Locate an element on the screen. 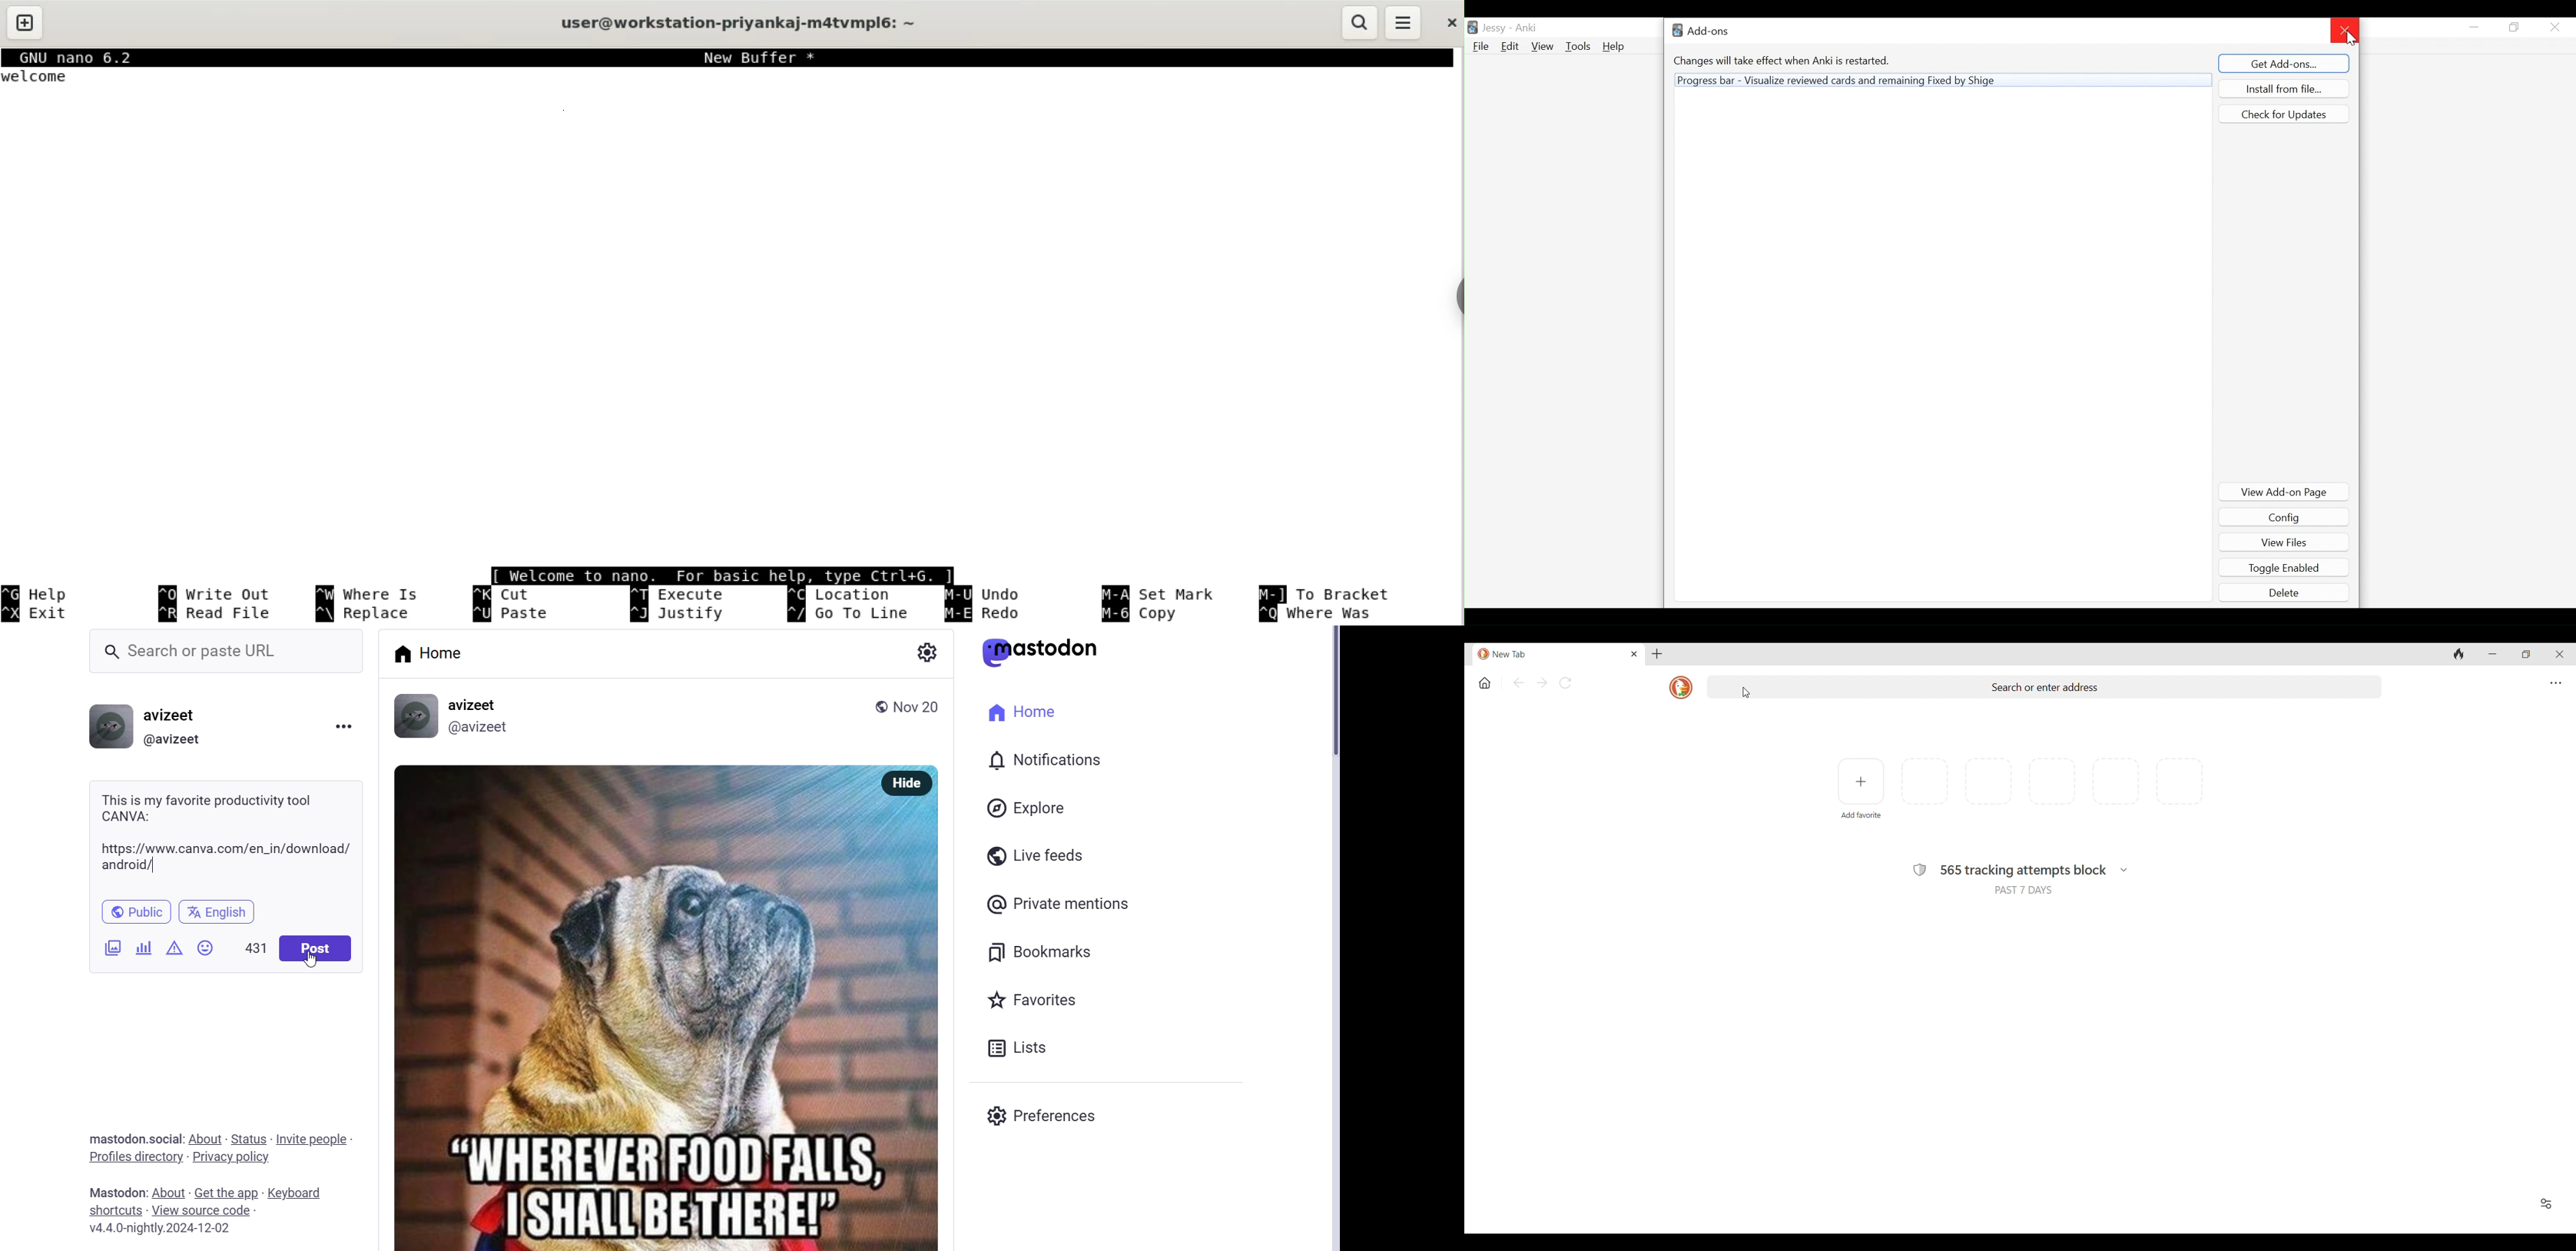 The width and height of the screenshot is (2576, 1260). This is my favorite productivity tool
CANVA:
https://www.canva.com/en_in/download/
android/| is located at coordinates (225, 831).